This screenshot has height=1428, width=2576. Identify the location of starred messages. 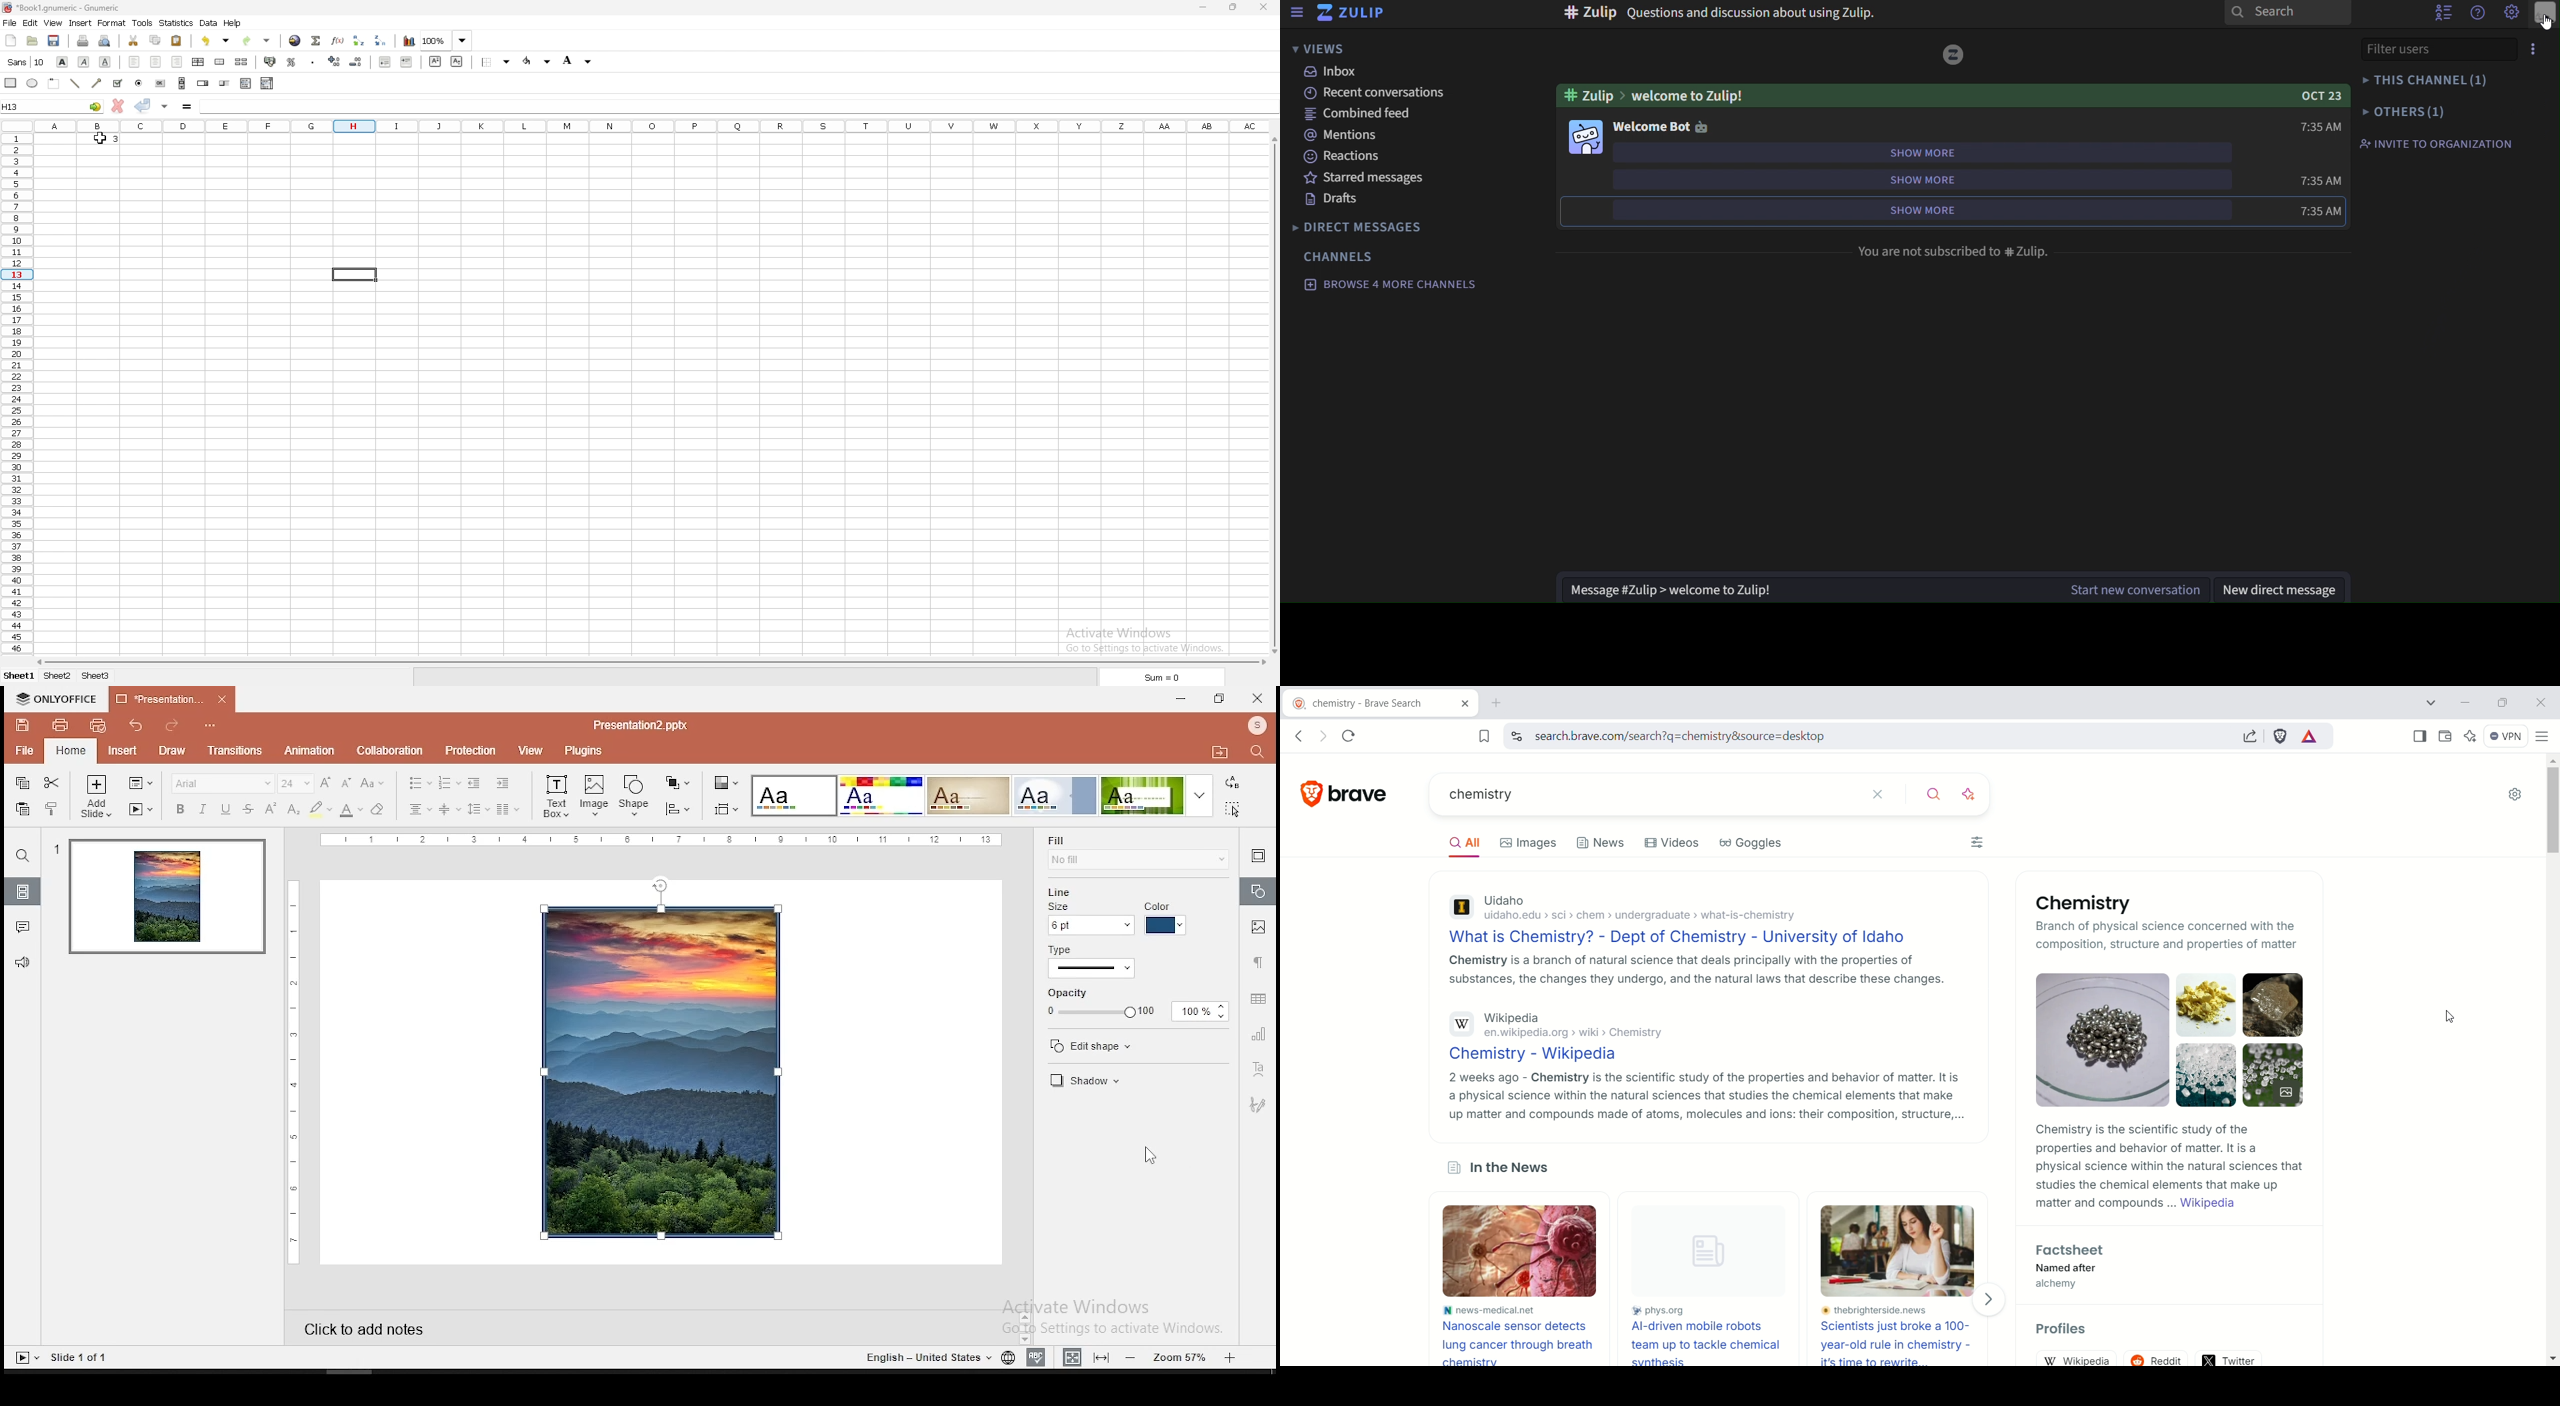
(1377, 176).